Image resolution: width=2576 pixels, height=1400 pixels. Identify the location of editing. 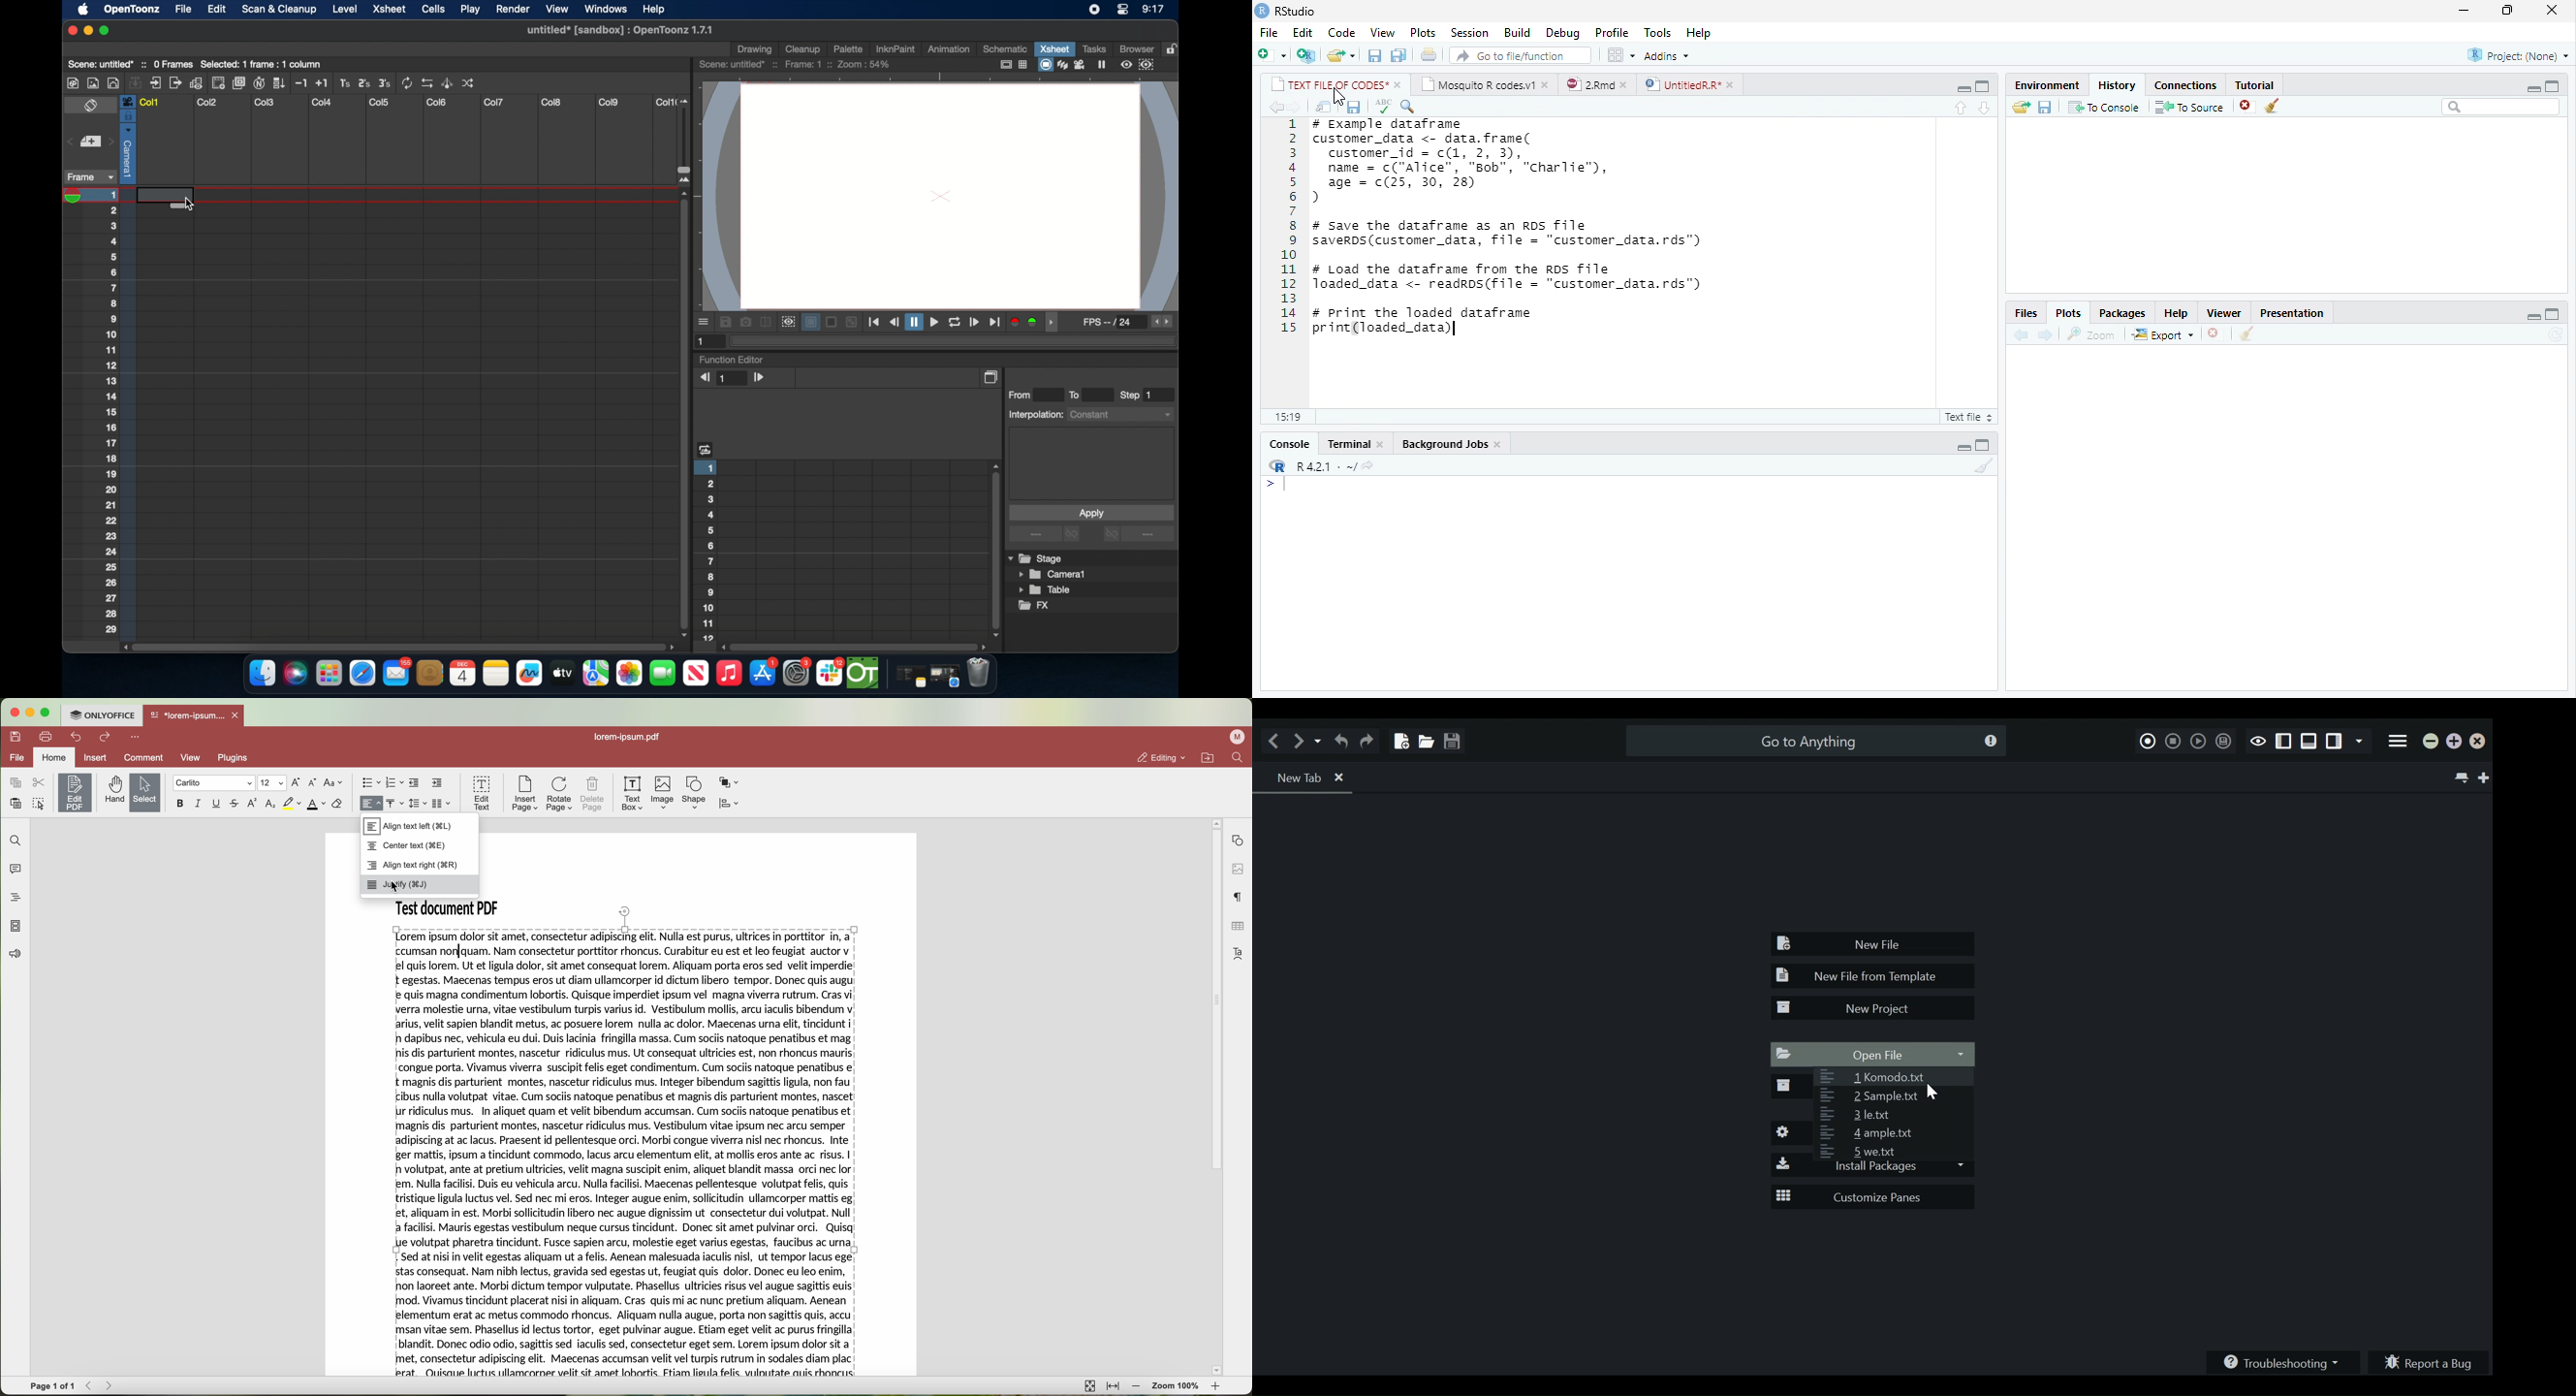
(1158, 756).